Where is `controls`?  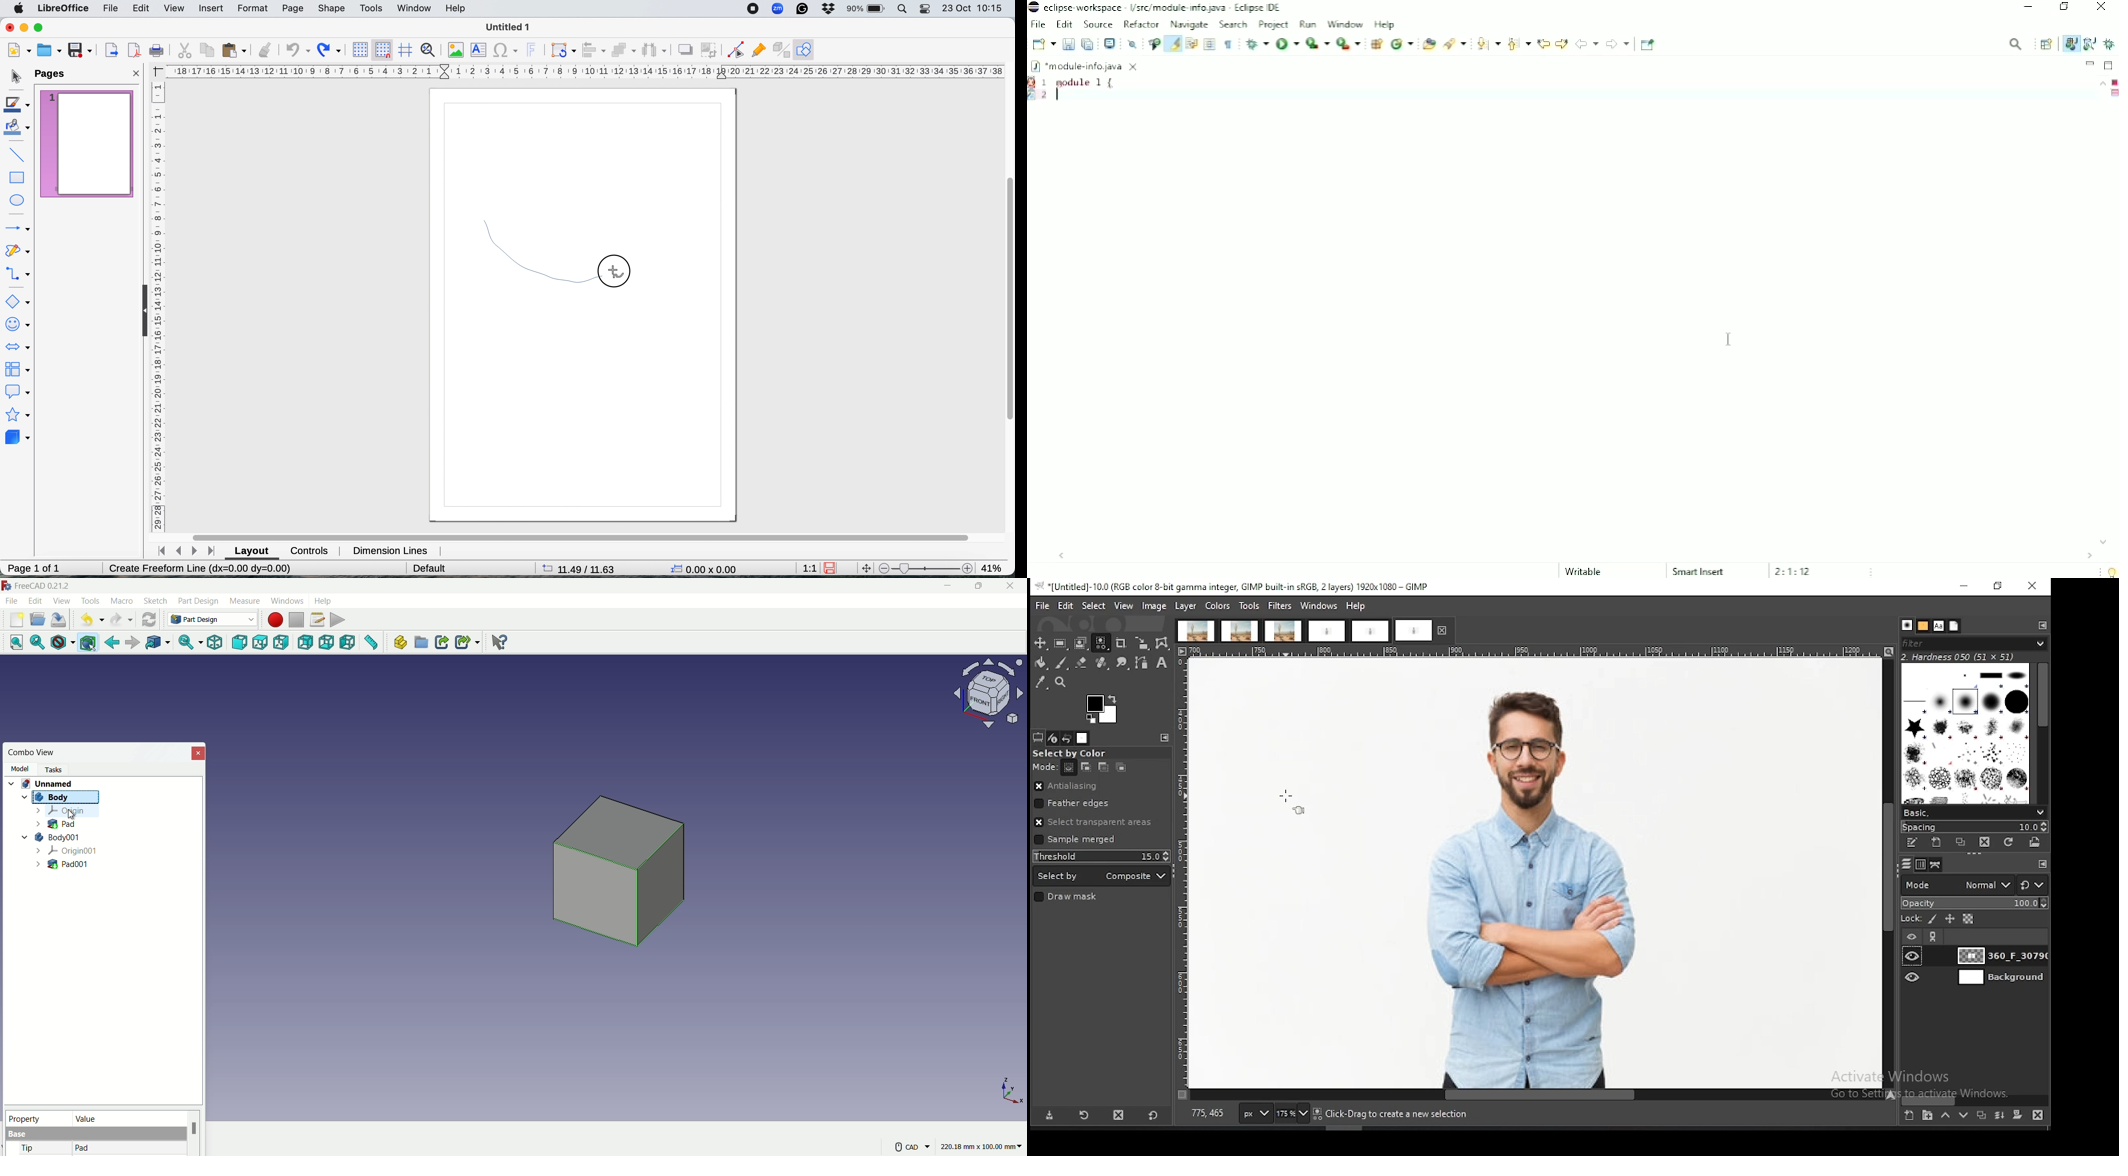 controls is located at coordinates (309, 552).